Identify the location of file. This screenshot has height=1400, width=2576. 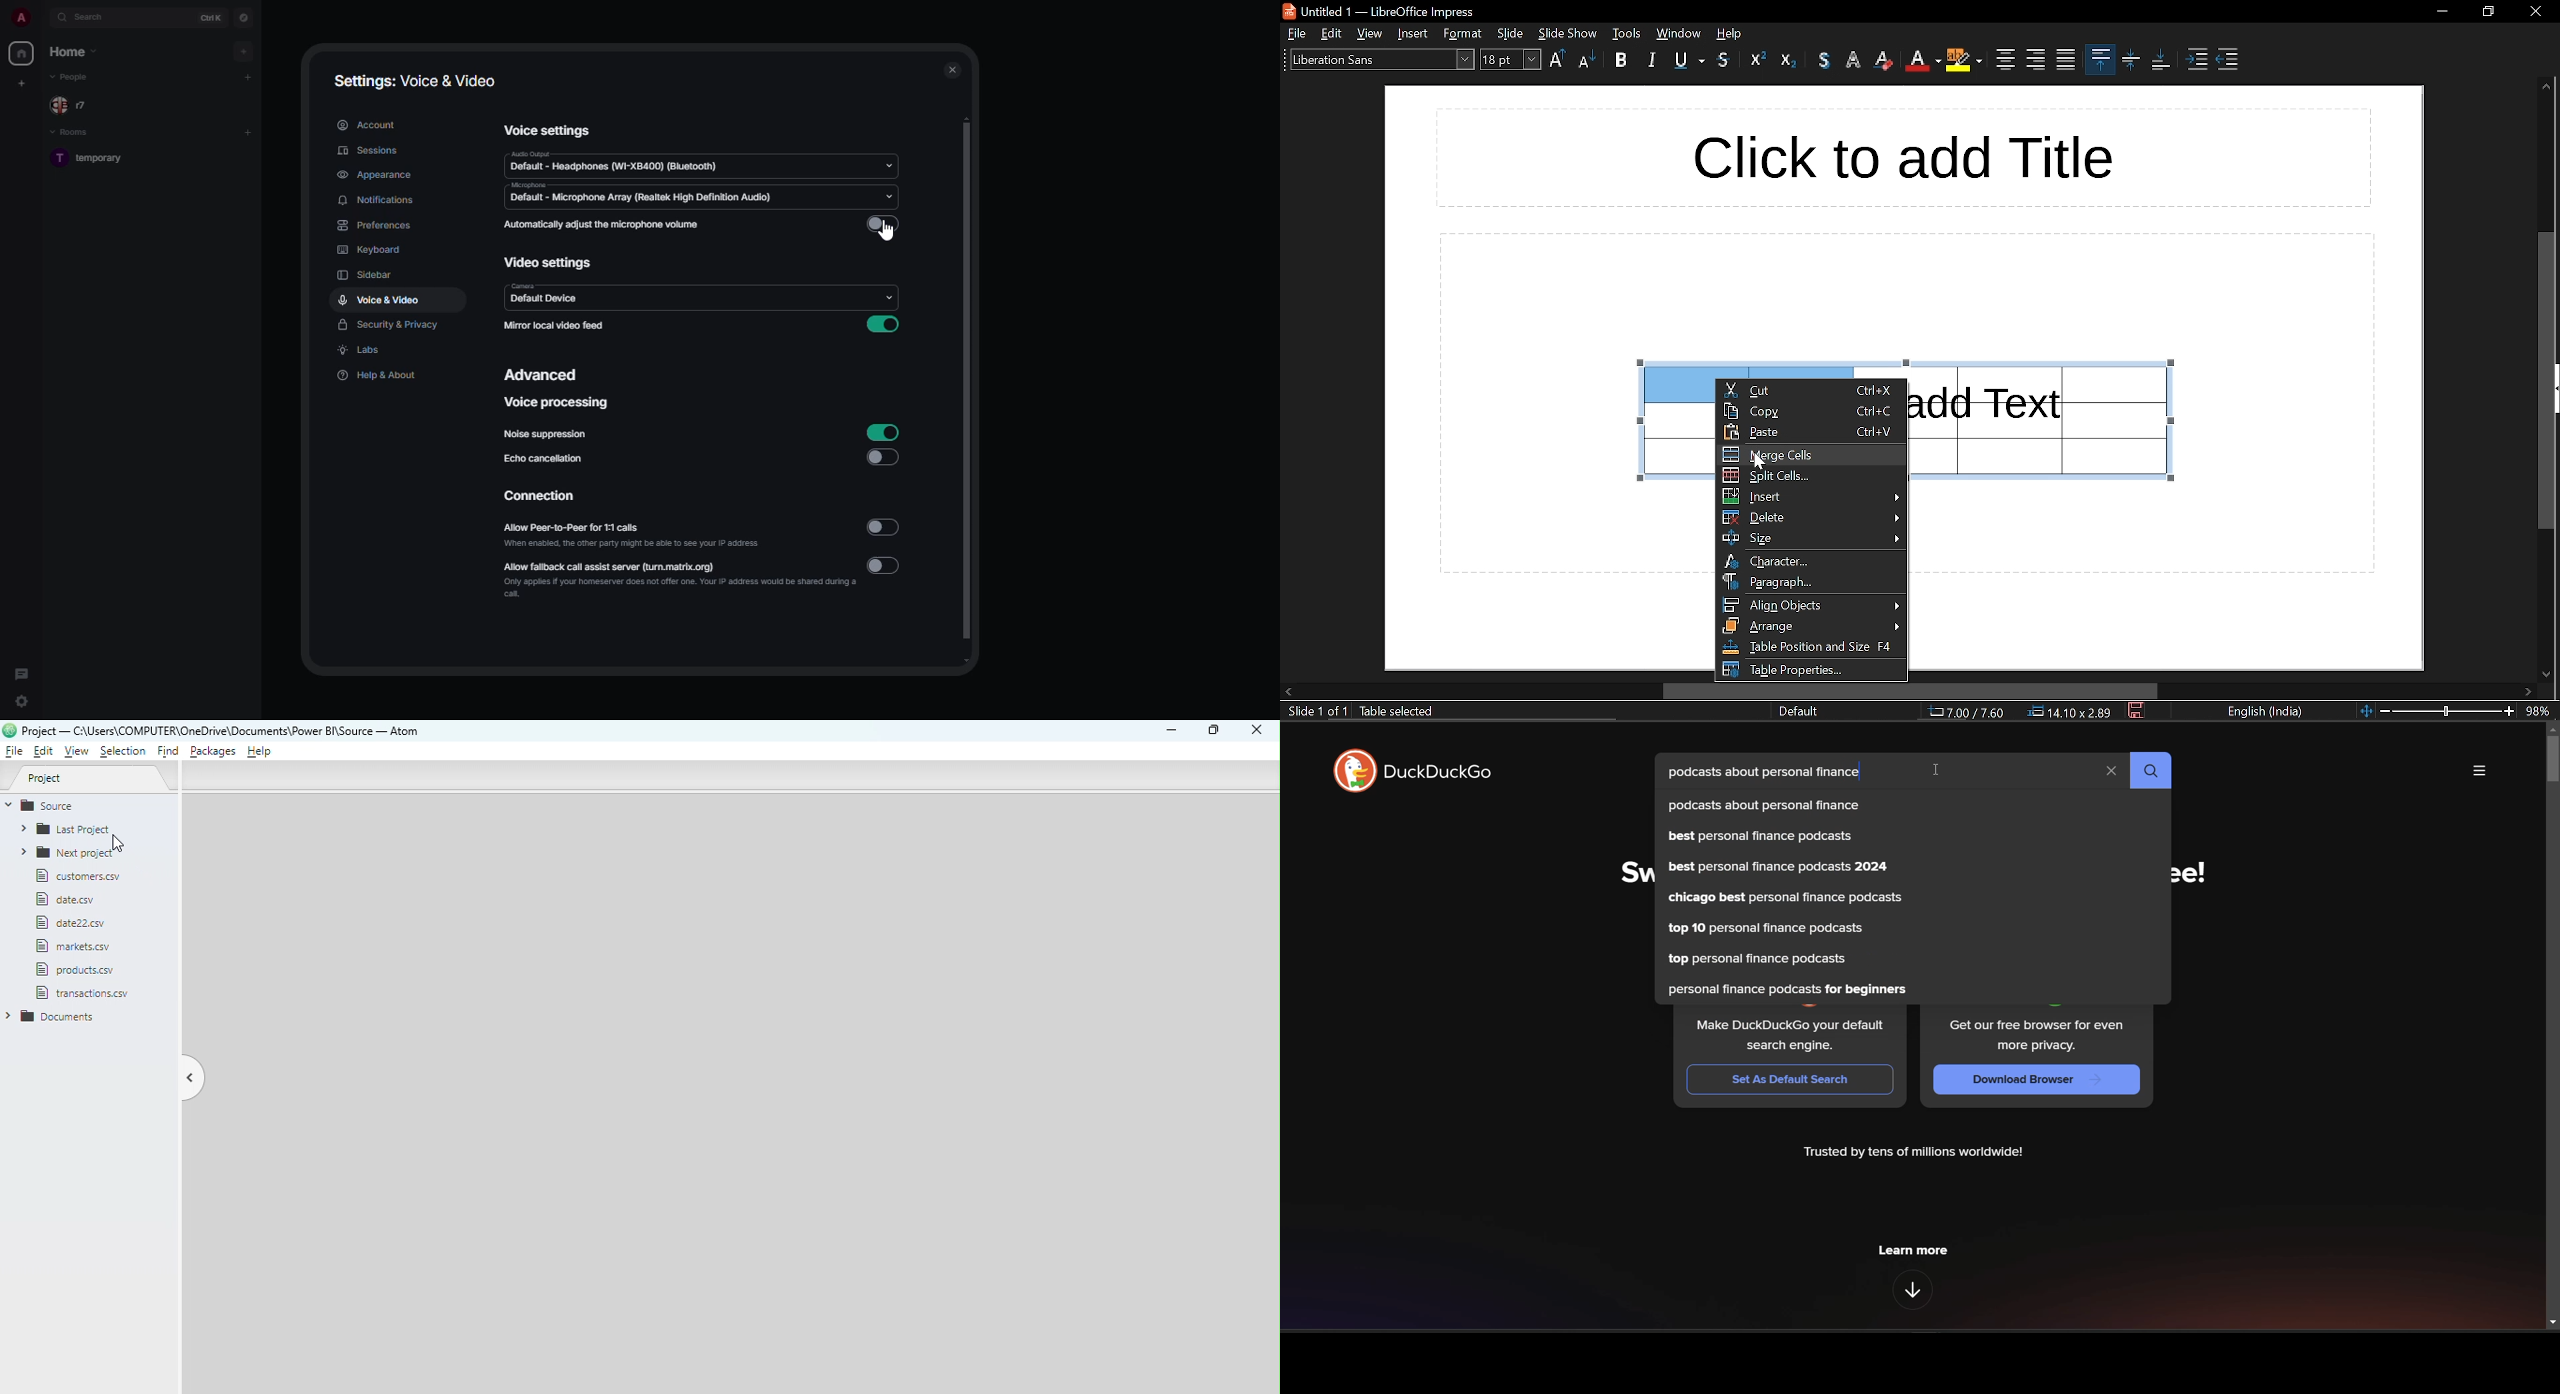
(1295, 33).